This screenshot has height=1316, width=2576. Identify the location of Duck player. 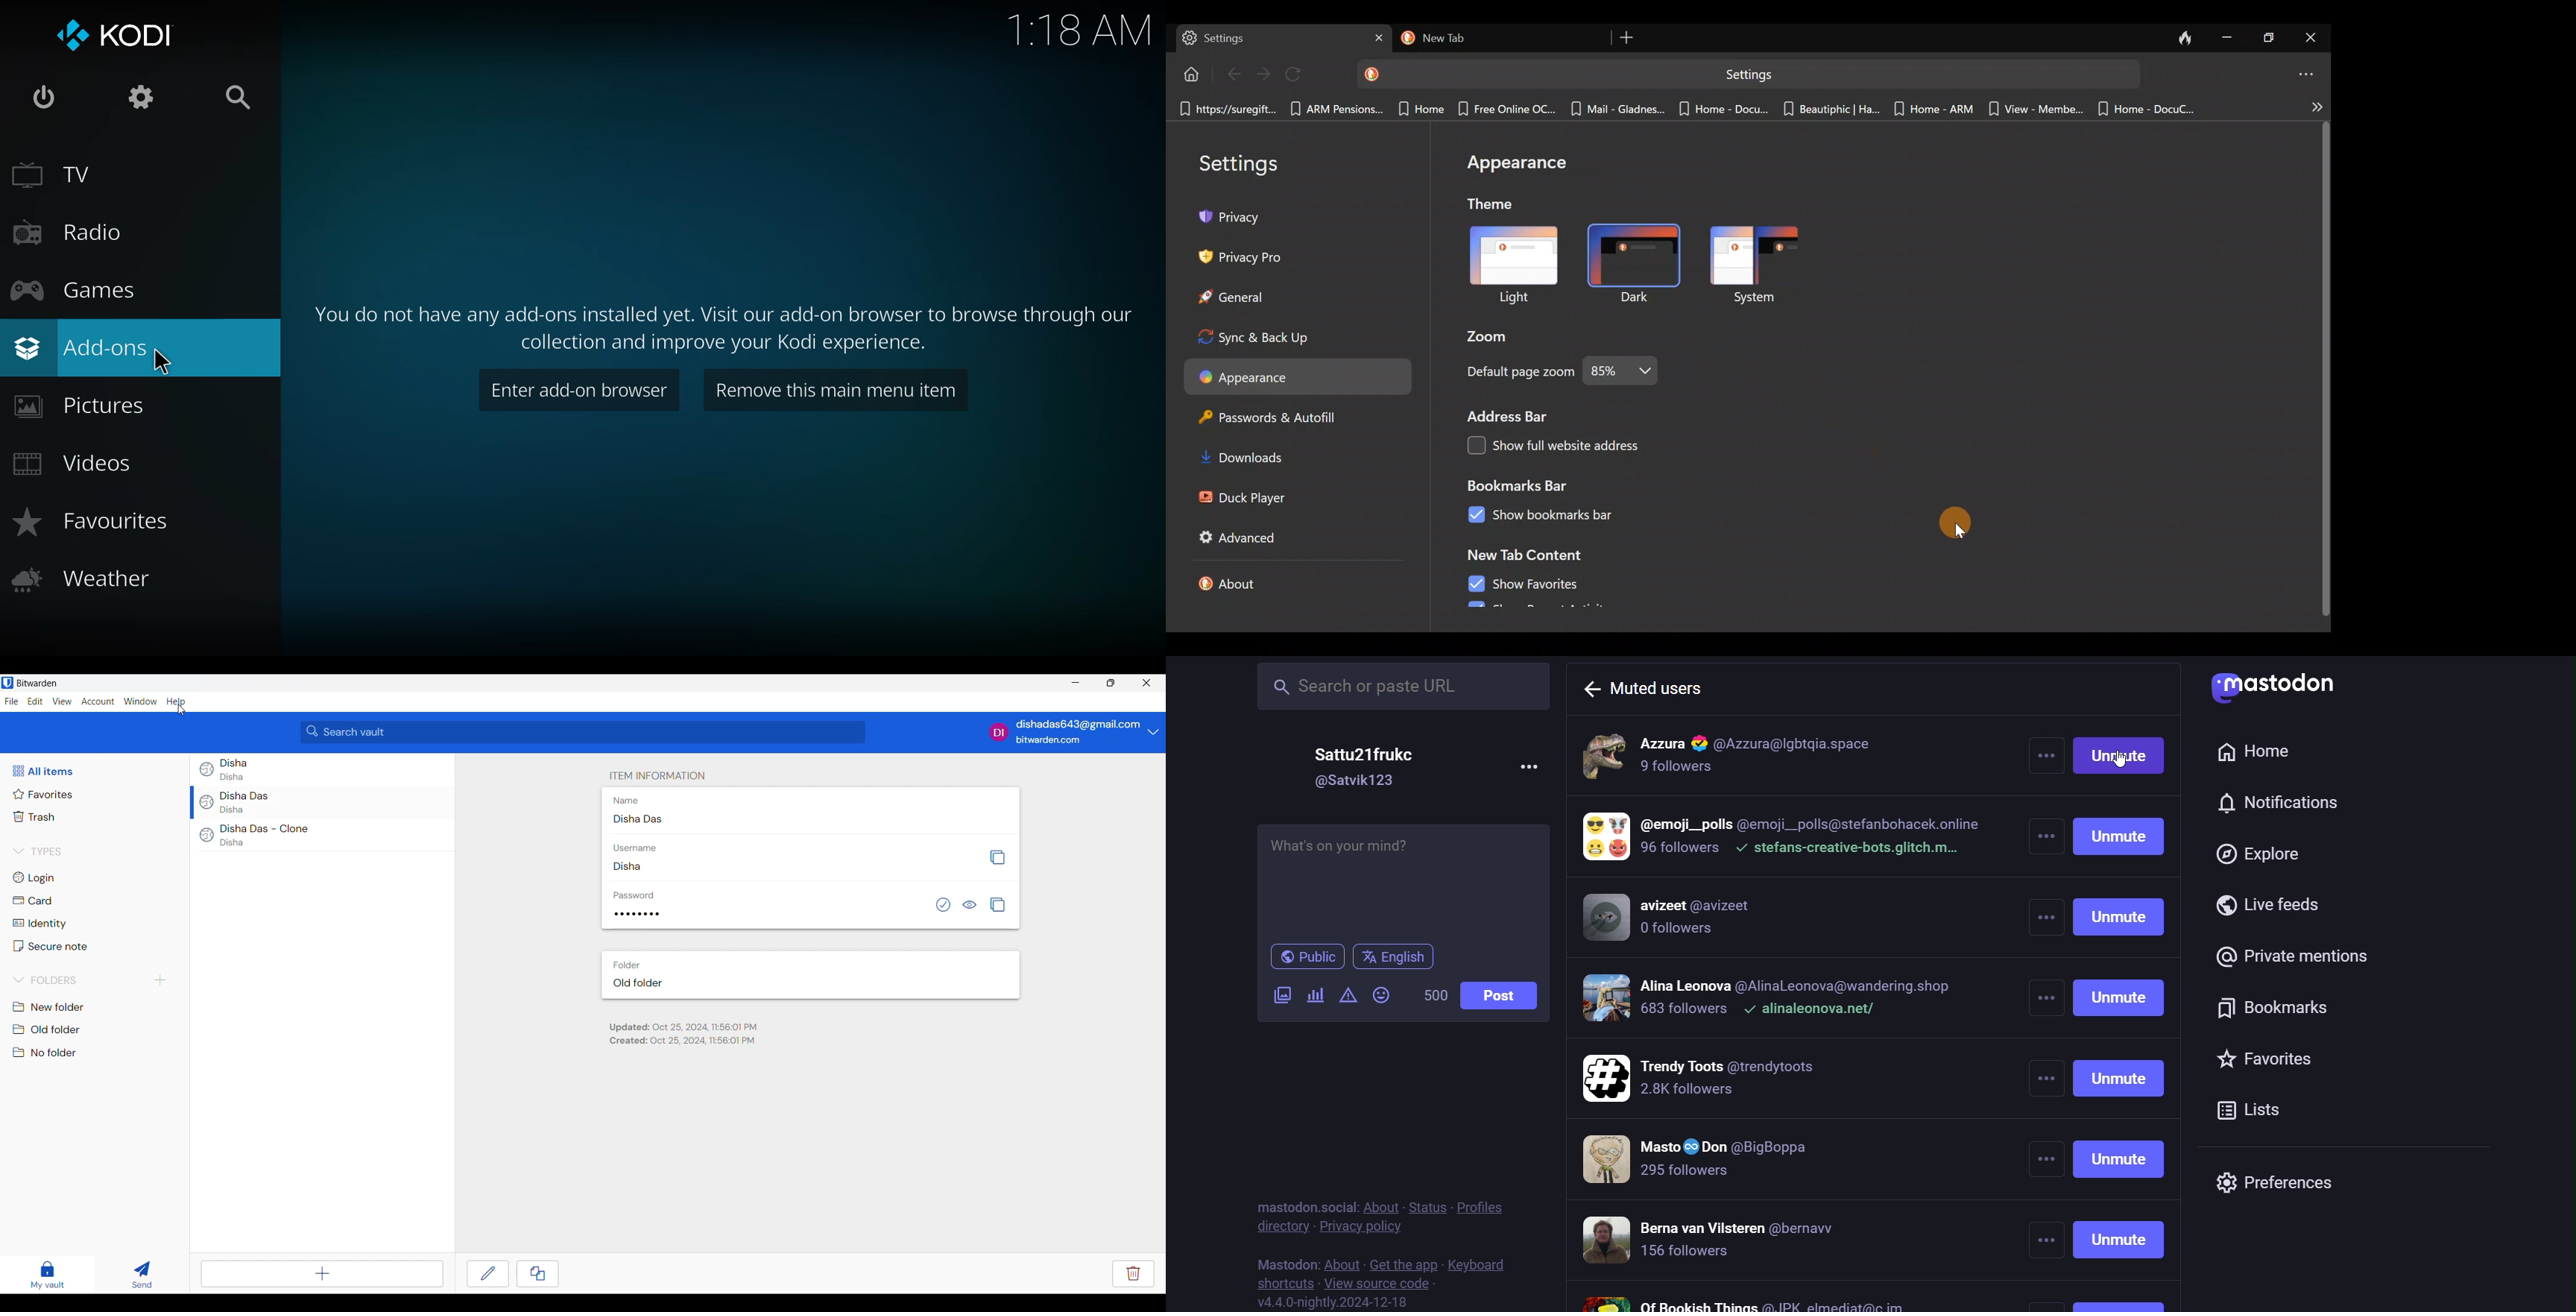
(1243, 498).